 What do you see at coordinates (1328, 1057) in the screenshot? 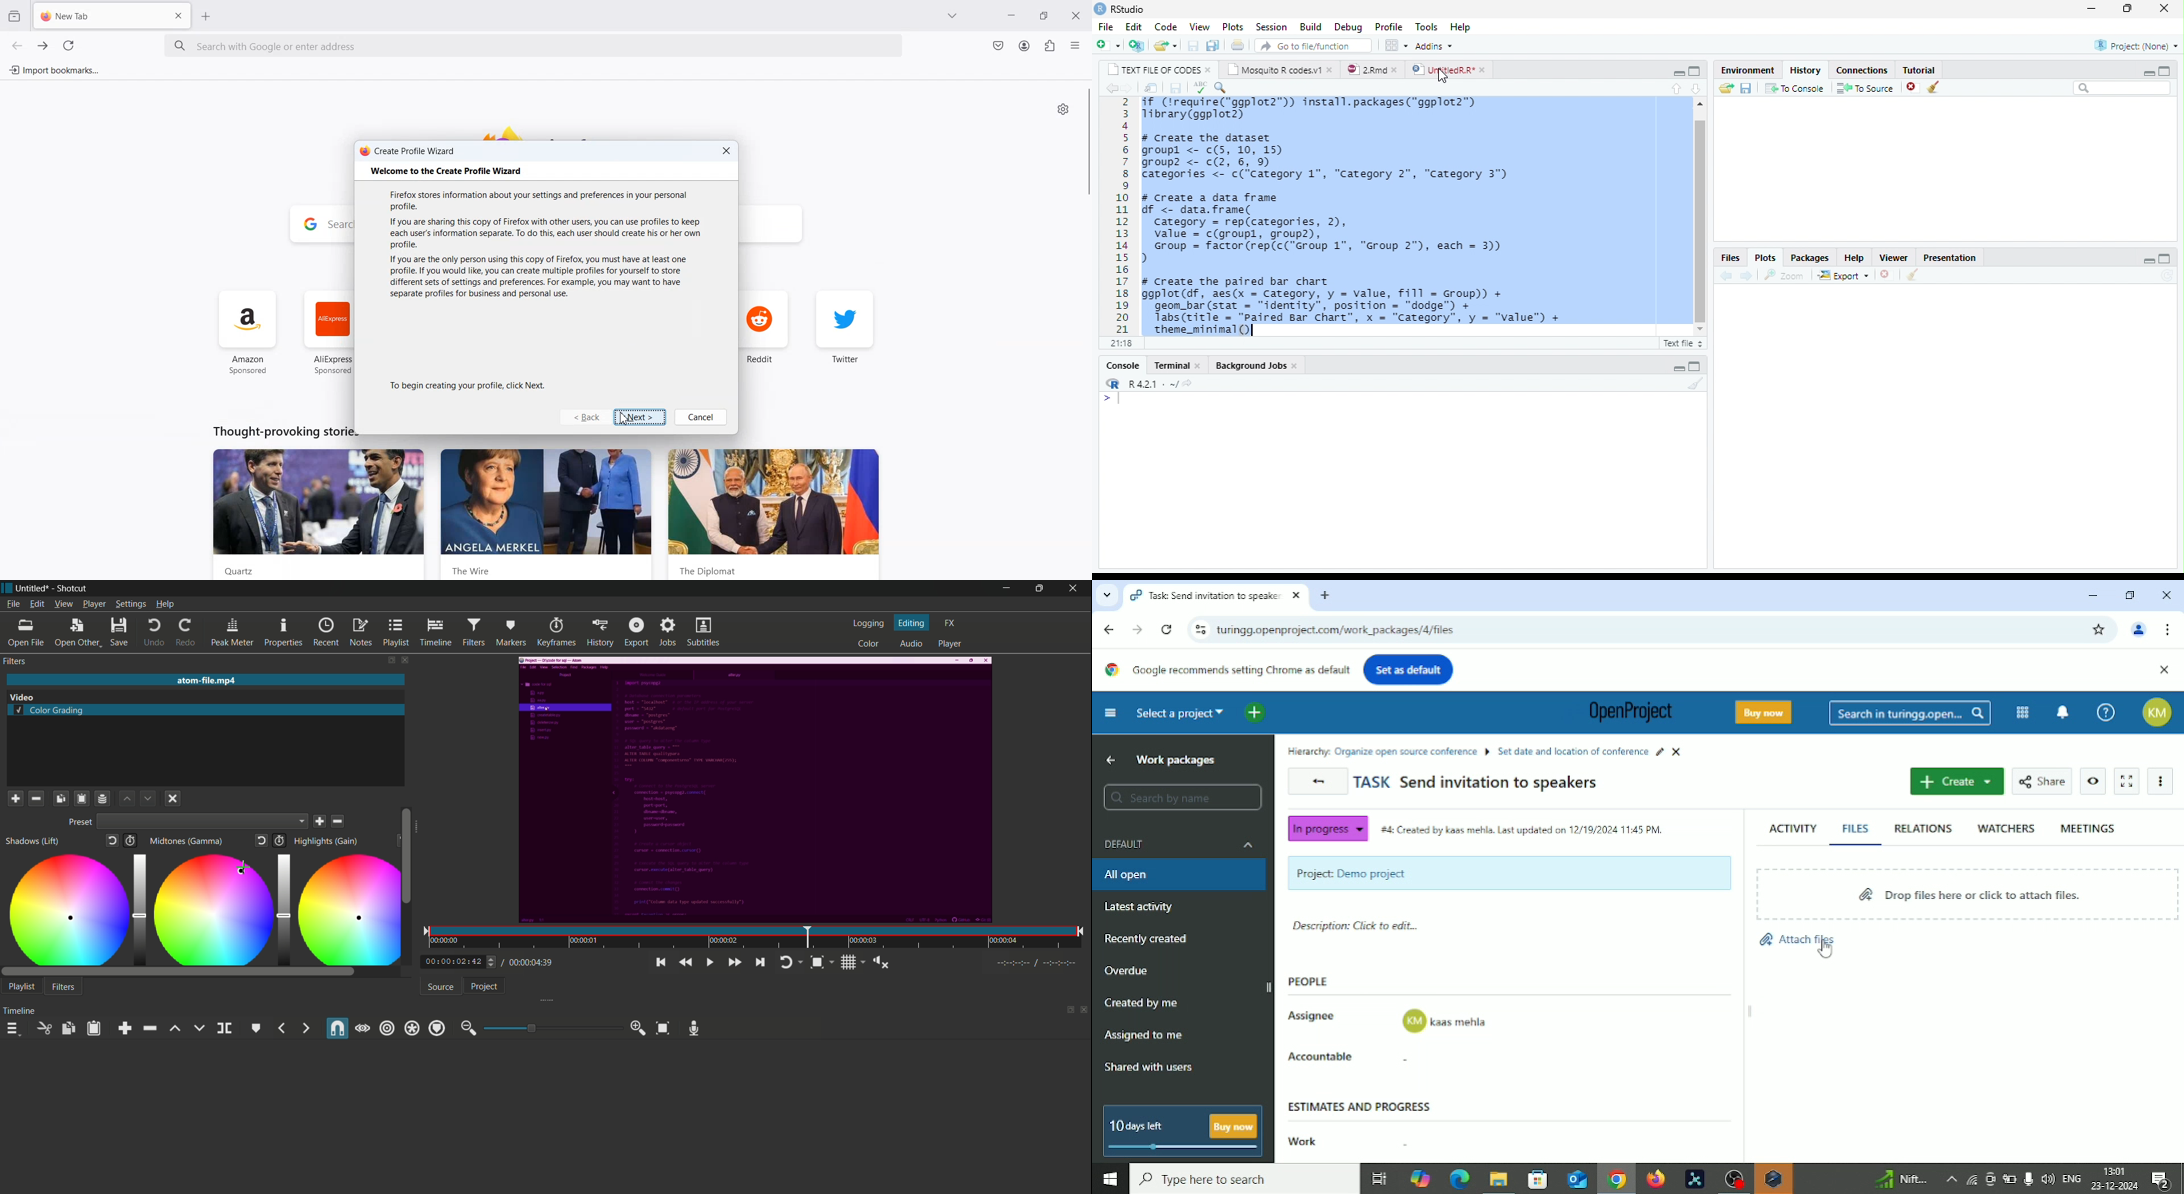
I see `Accountable` at bounding box center [1328, 1057].